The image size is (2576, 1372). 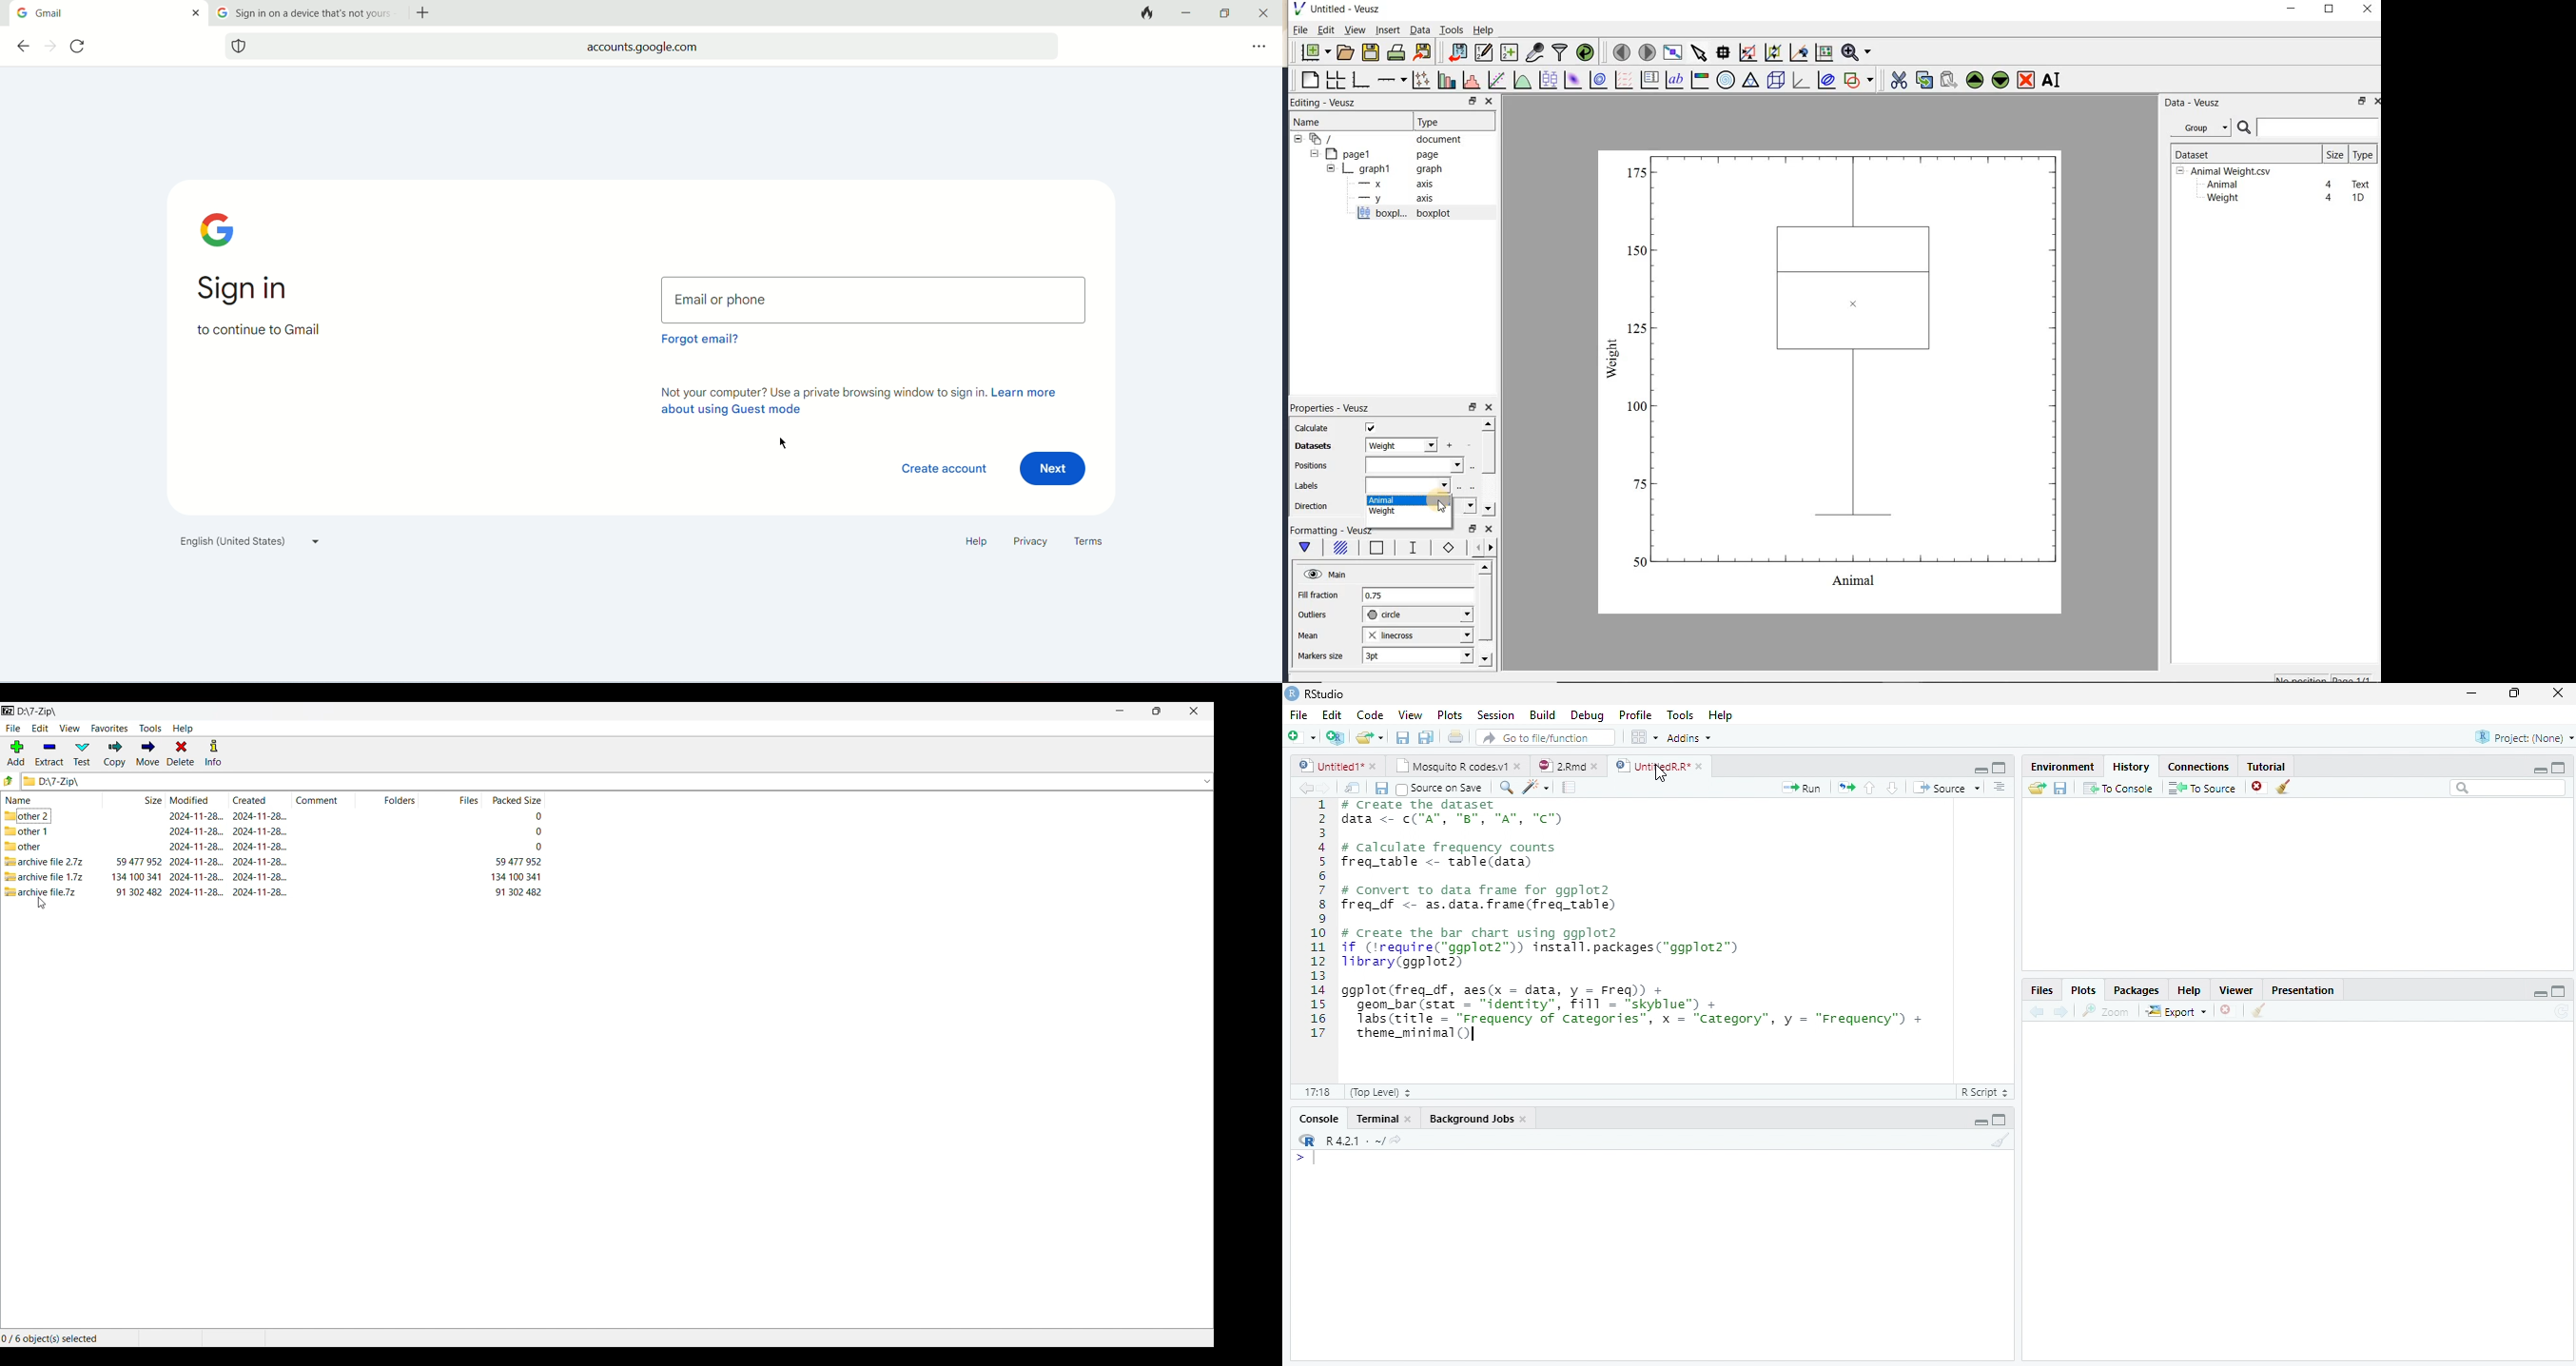 What do you see at coordinates (1381, 788) in the screenshot?
I see `Save` at bounding box center [1381, 788].